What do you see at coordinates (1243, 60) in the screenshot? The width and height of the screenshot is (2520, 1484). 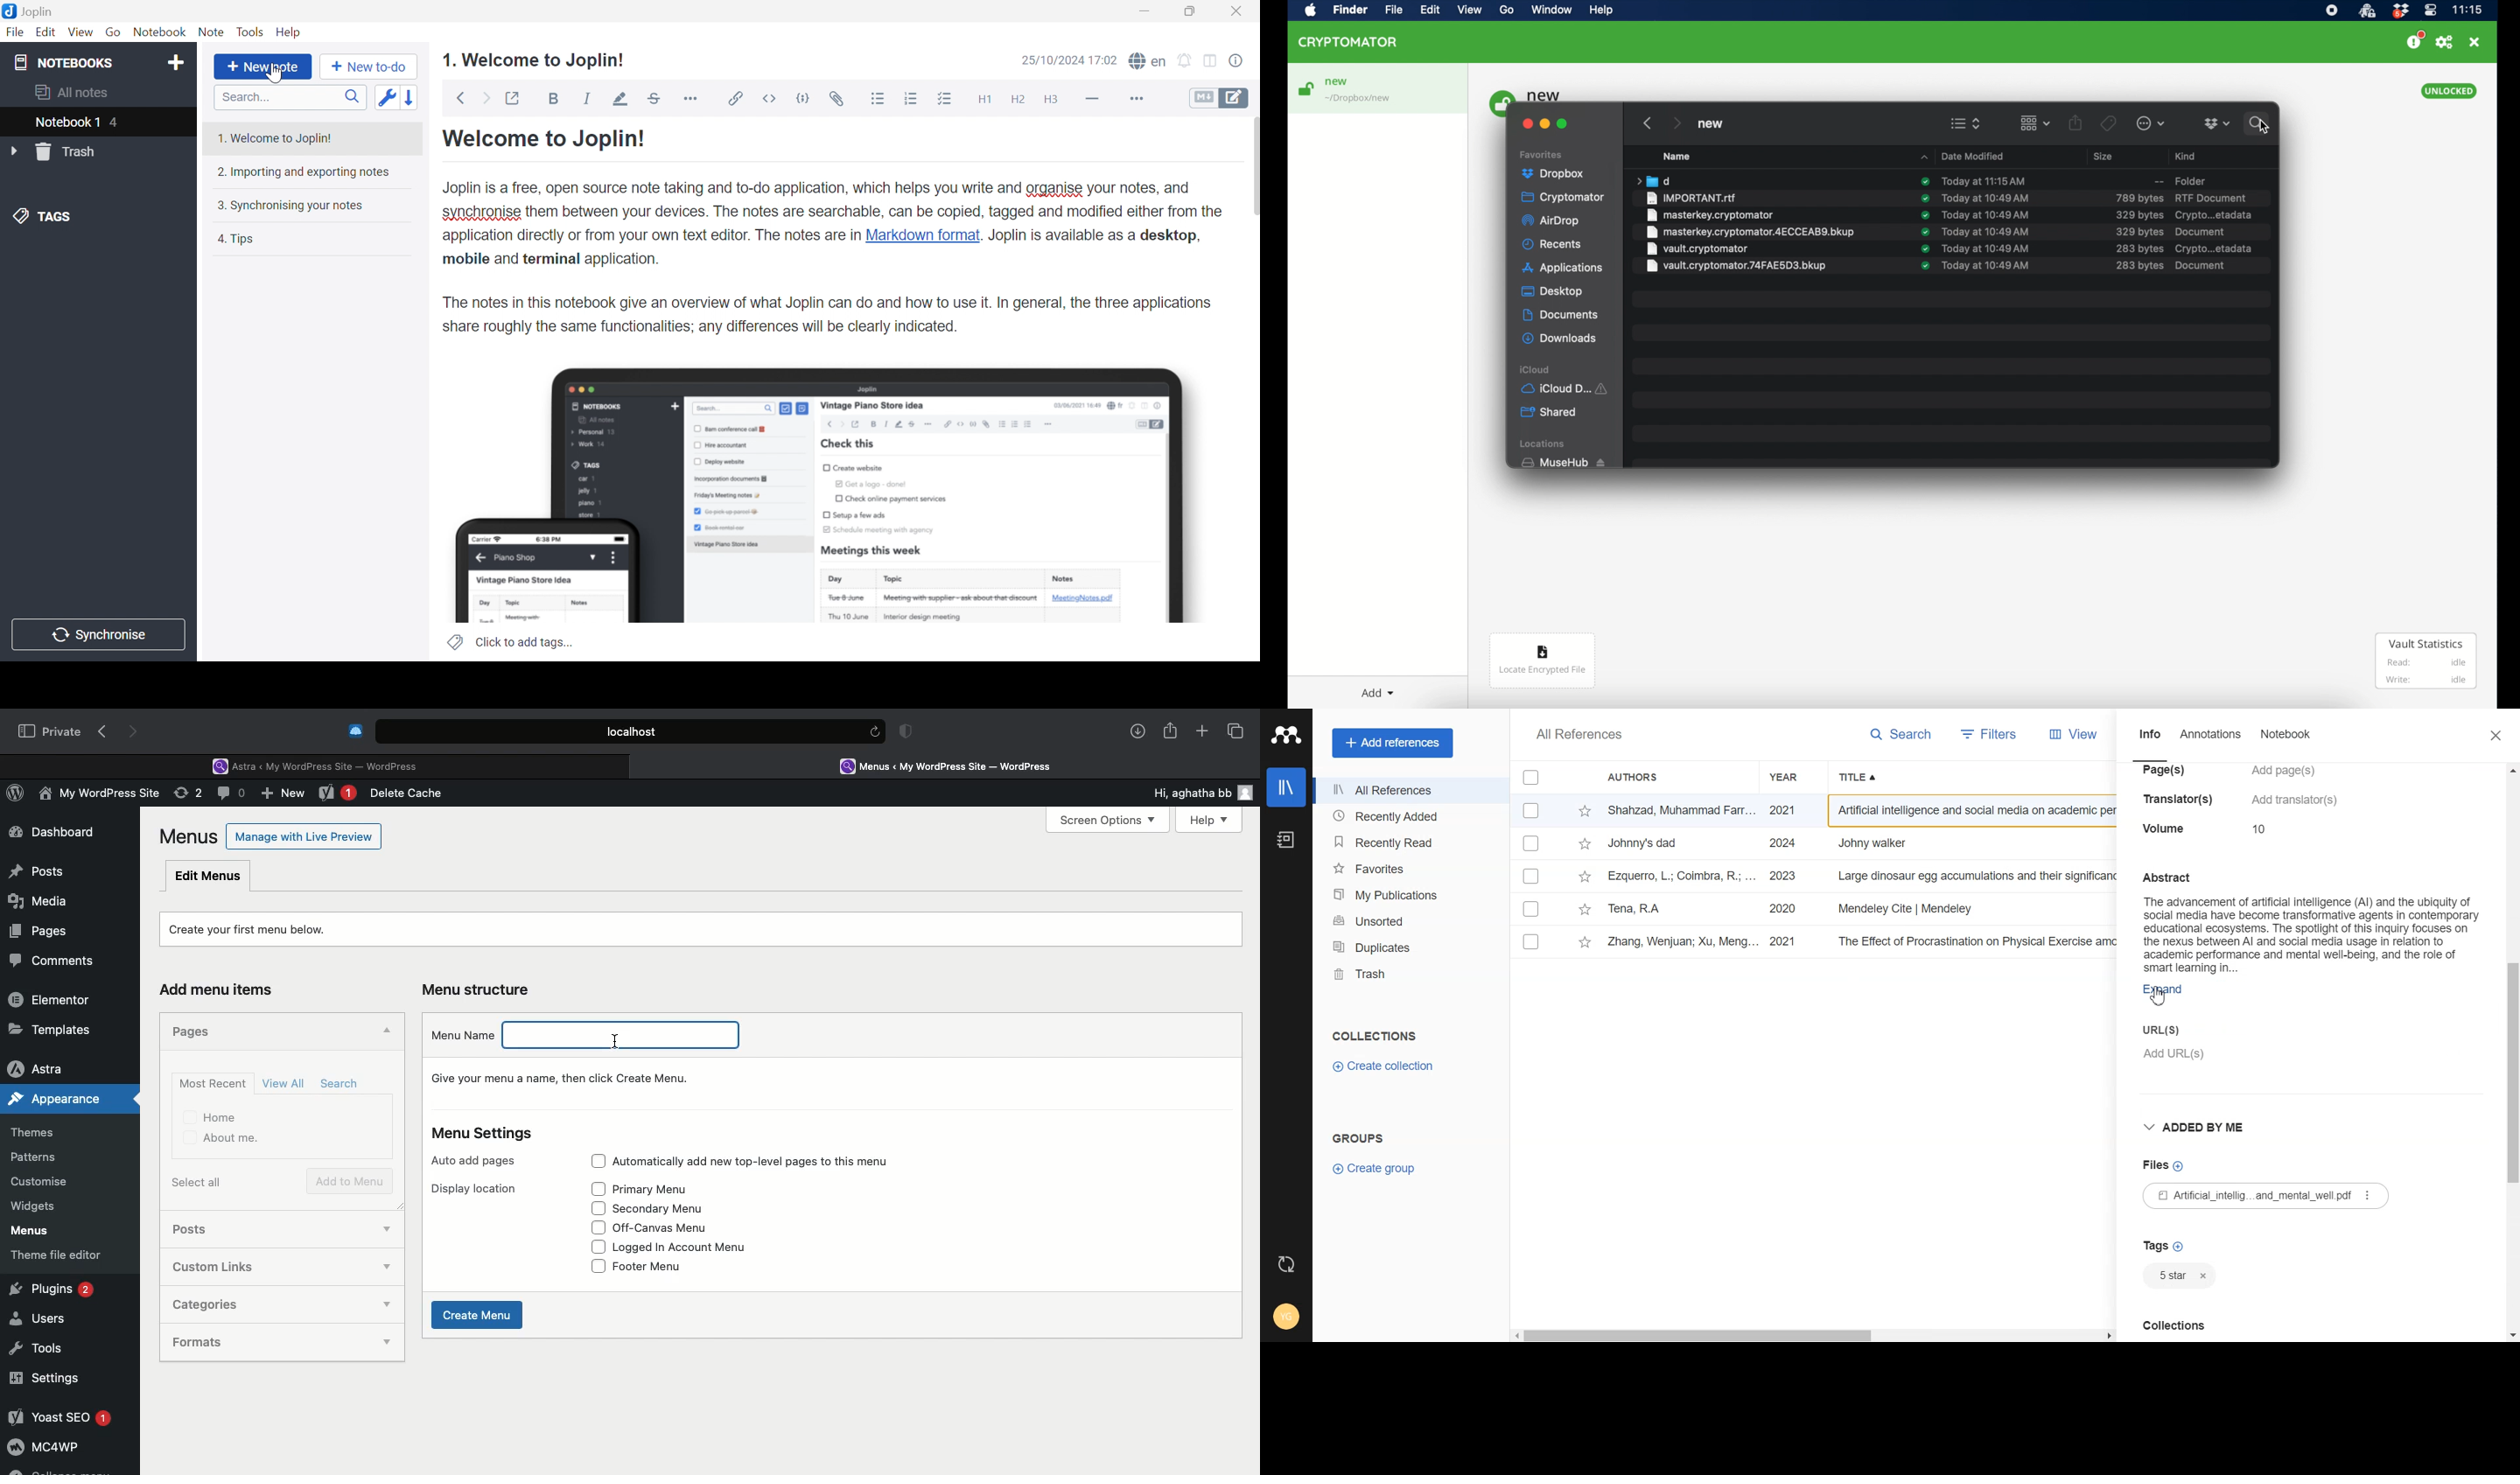 I see `Note properties` at bounding box center [1243, 60].